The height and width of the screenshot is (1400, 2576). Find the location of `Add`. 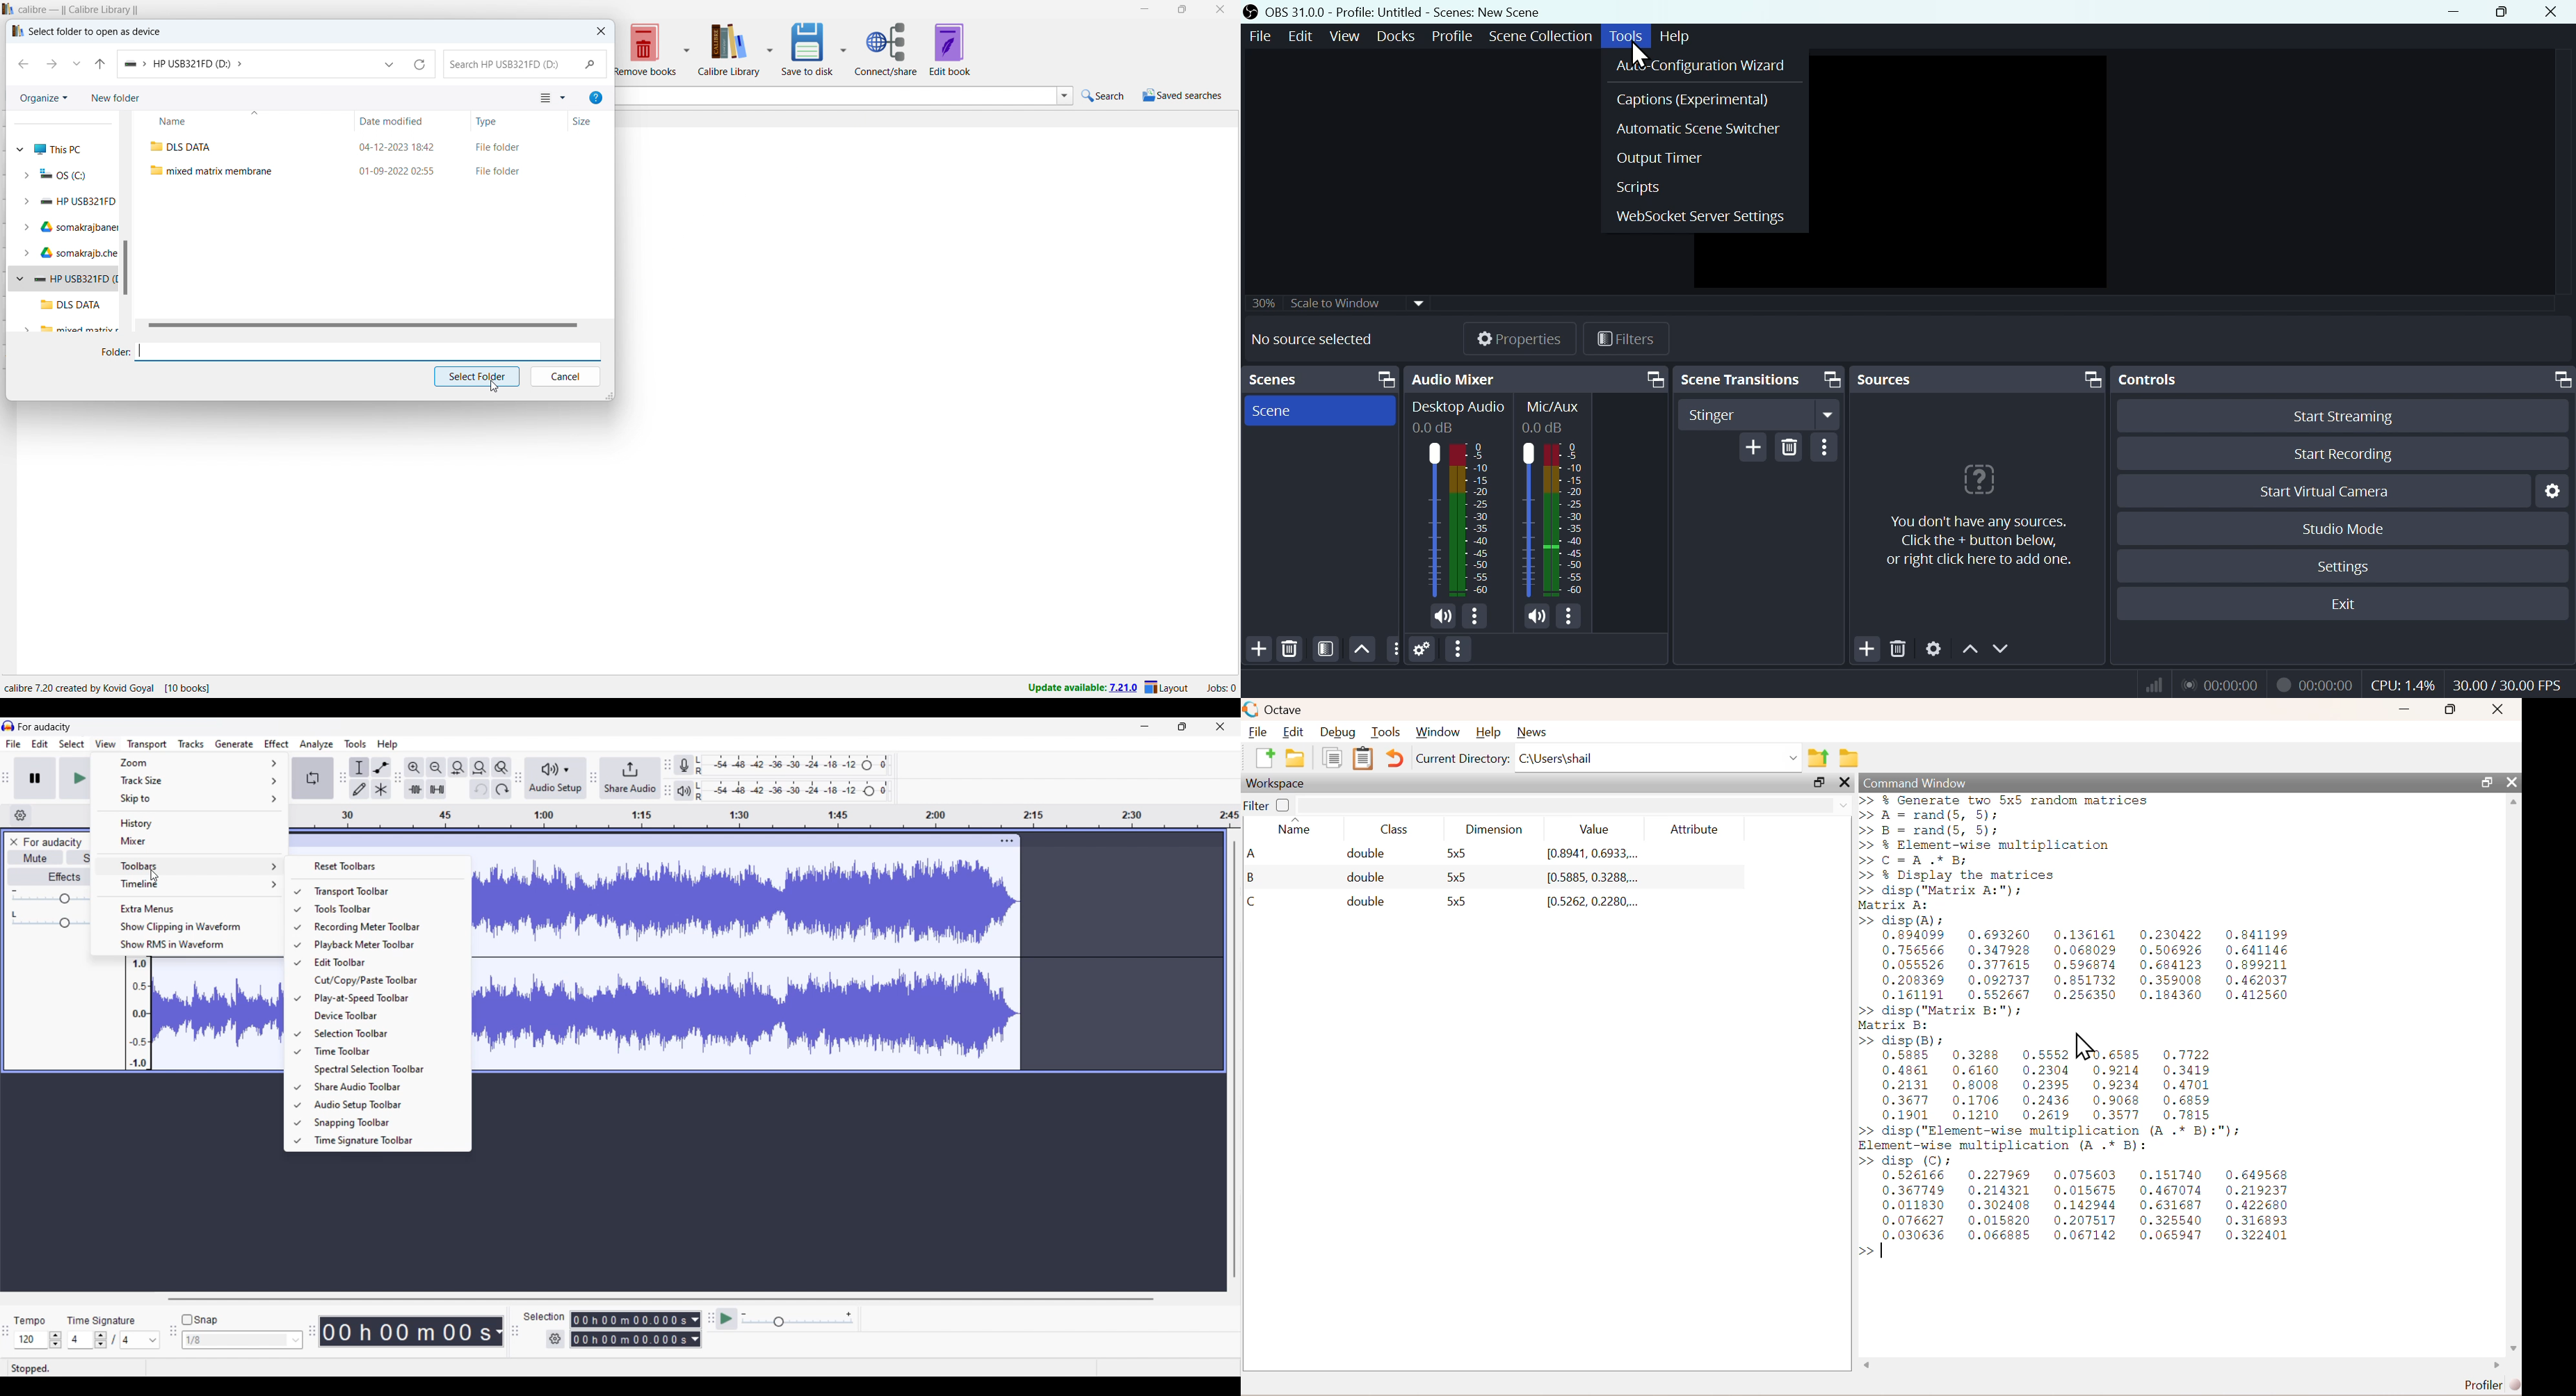

Add is located at coordinates (1865, 647).